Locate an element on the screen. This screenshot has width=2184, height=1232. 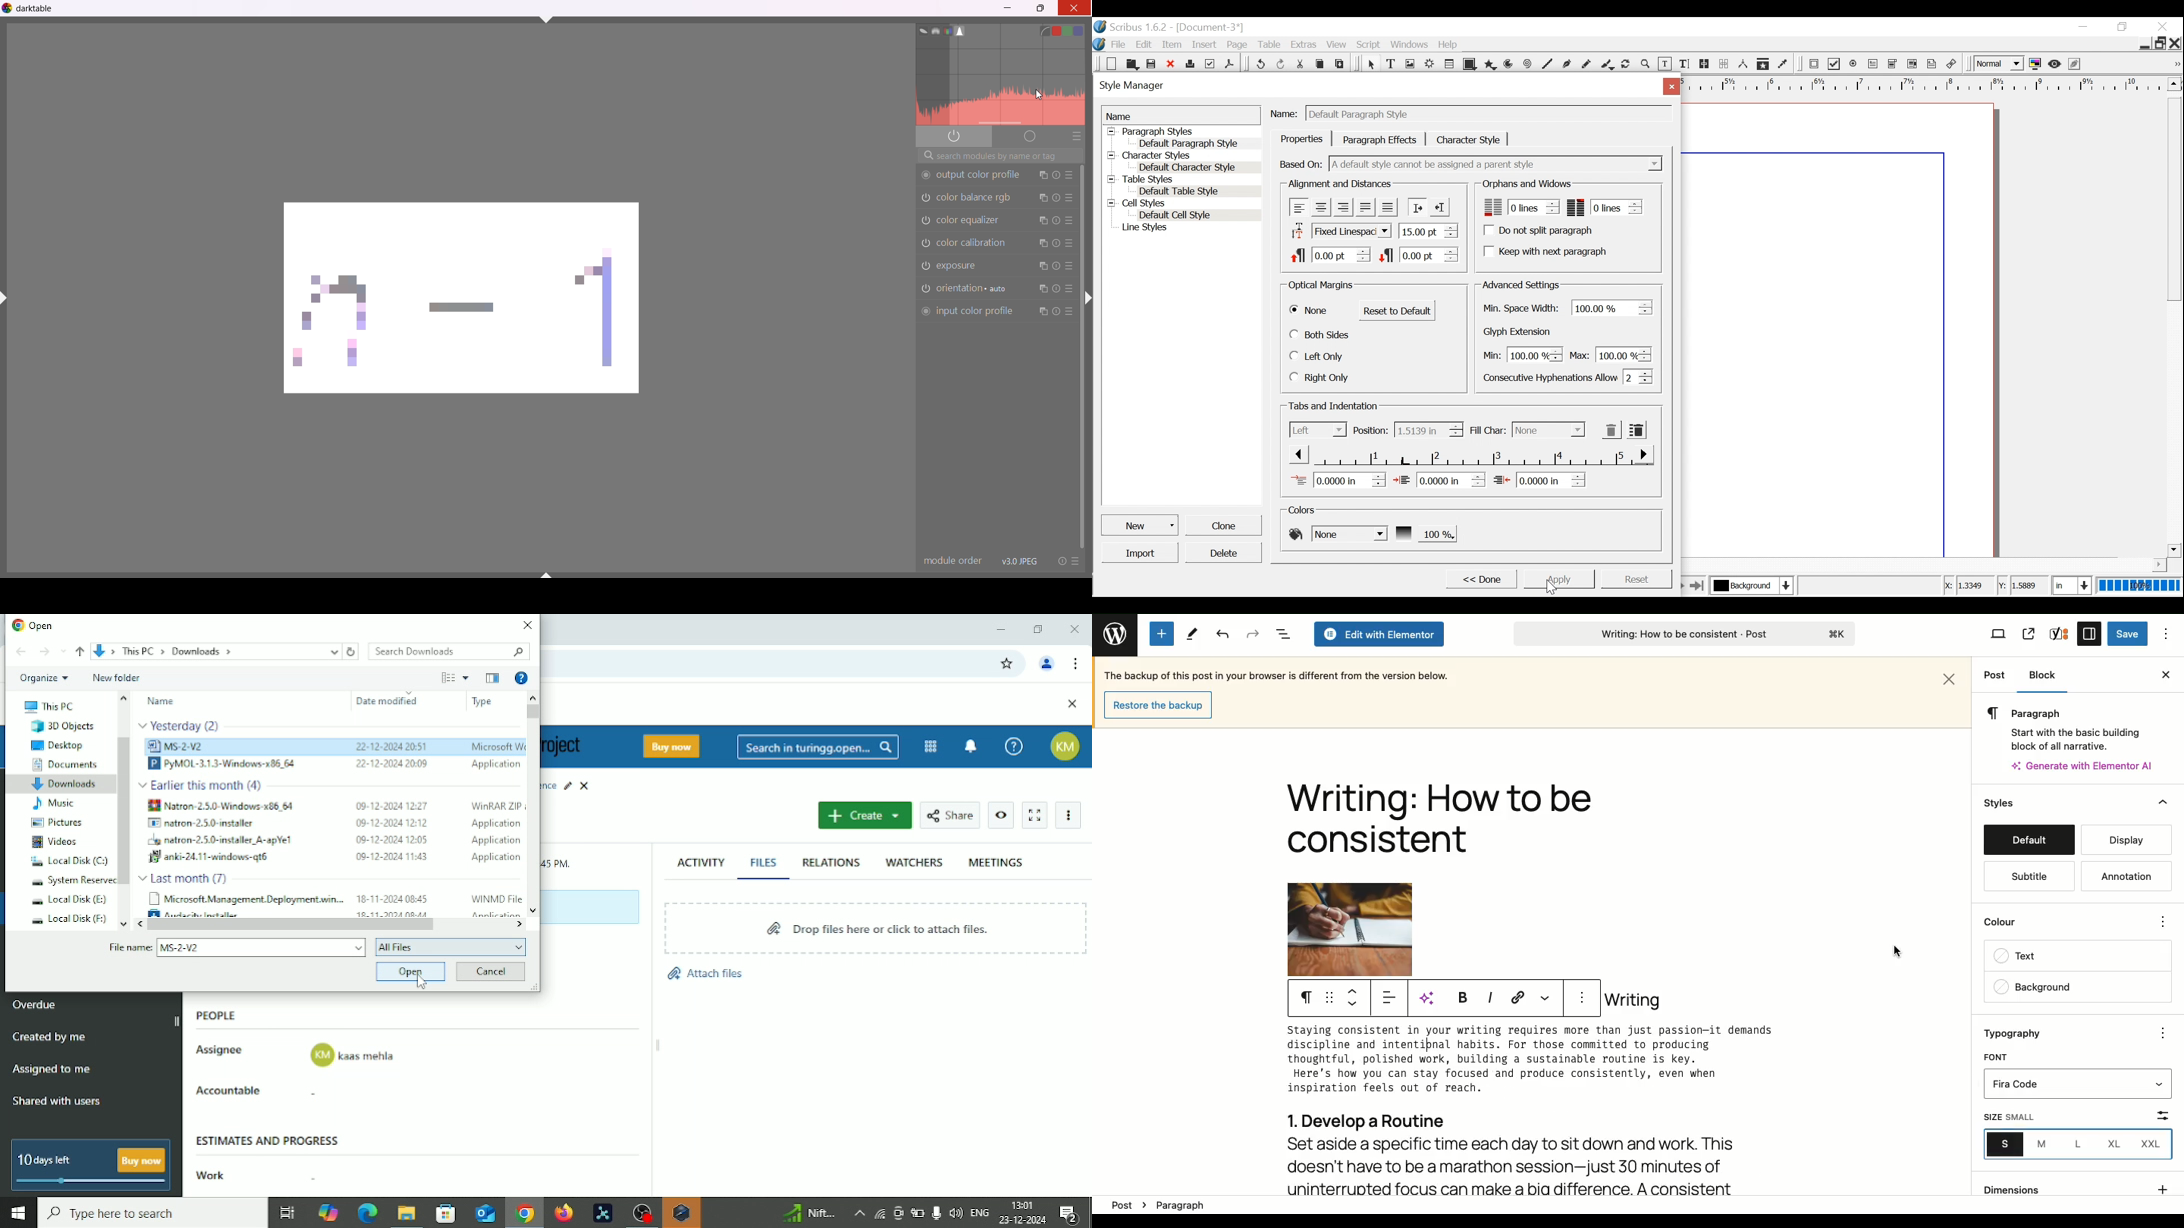
Page is located at coordinates (1238, 45).